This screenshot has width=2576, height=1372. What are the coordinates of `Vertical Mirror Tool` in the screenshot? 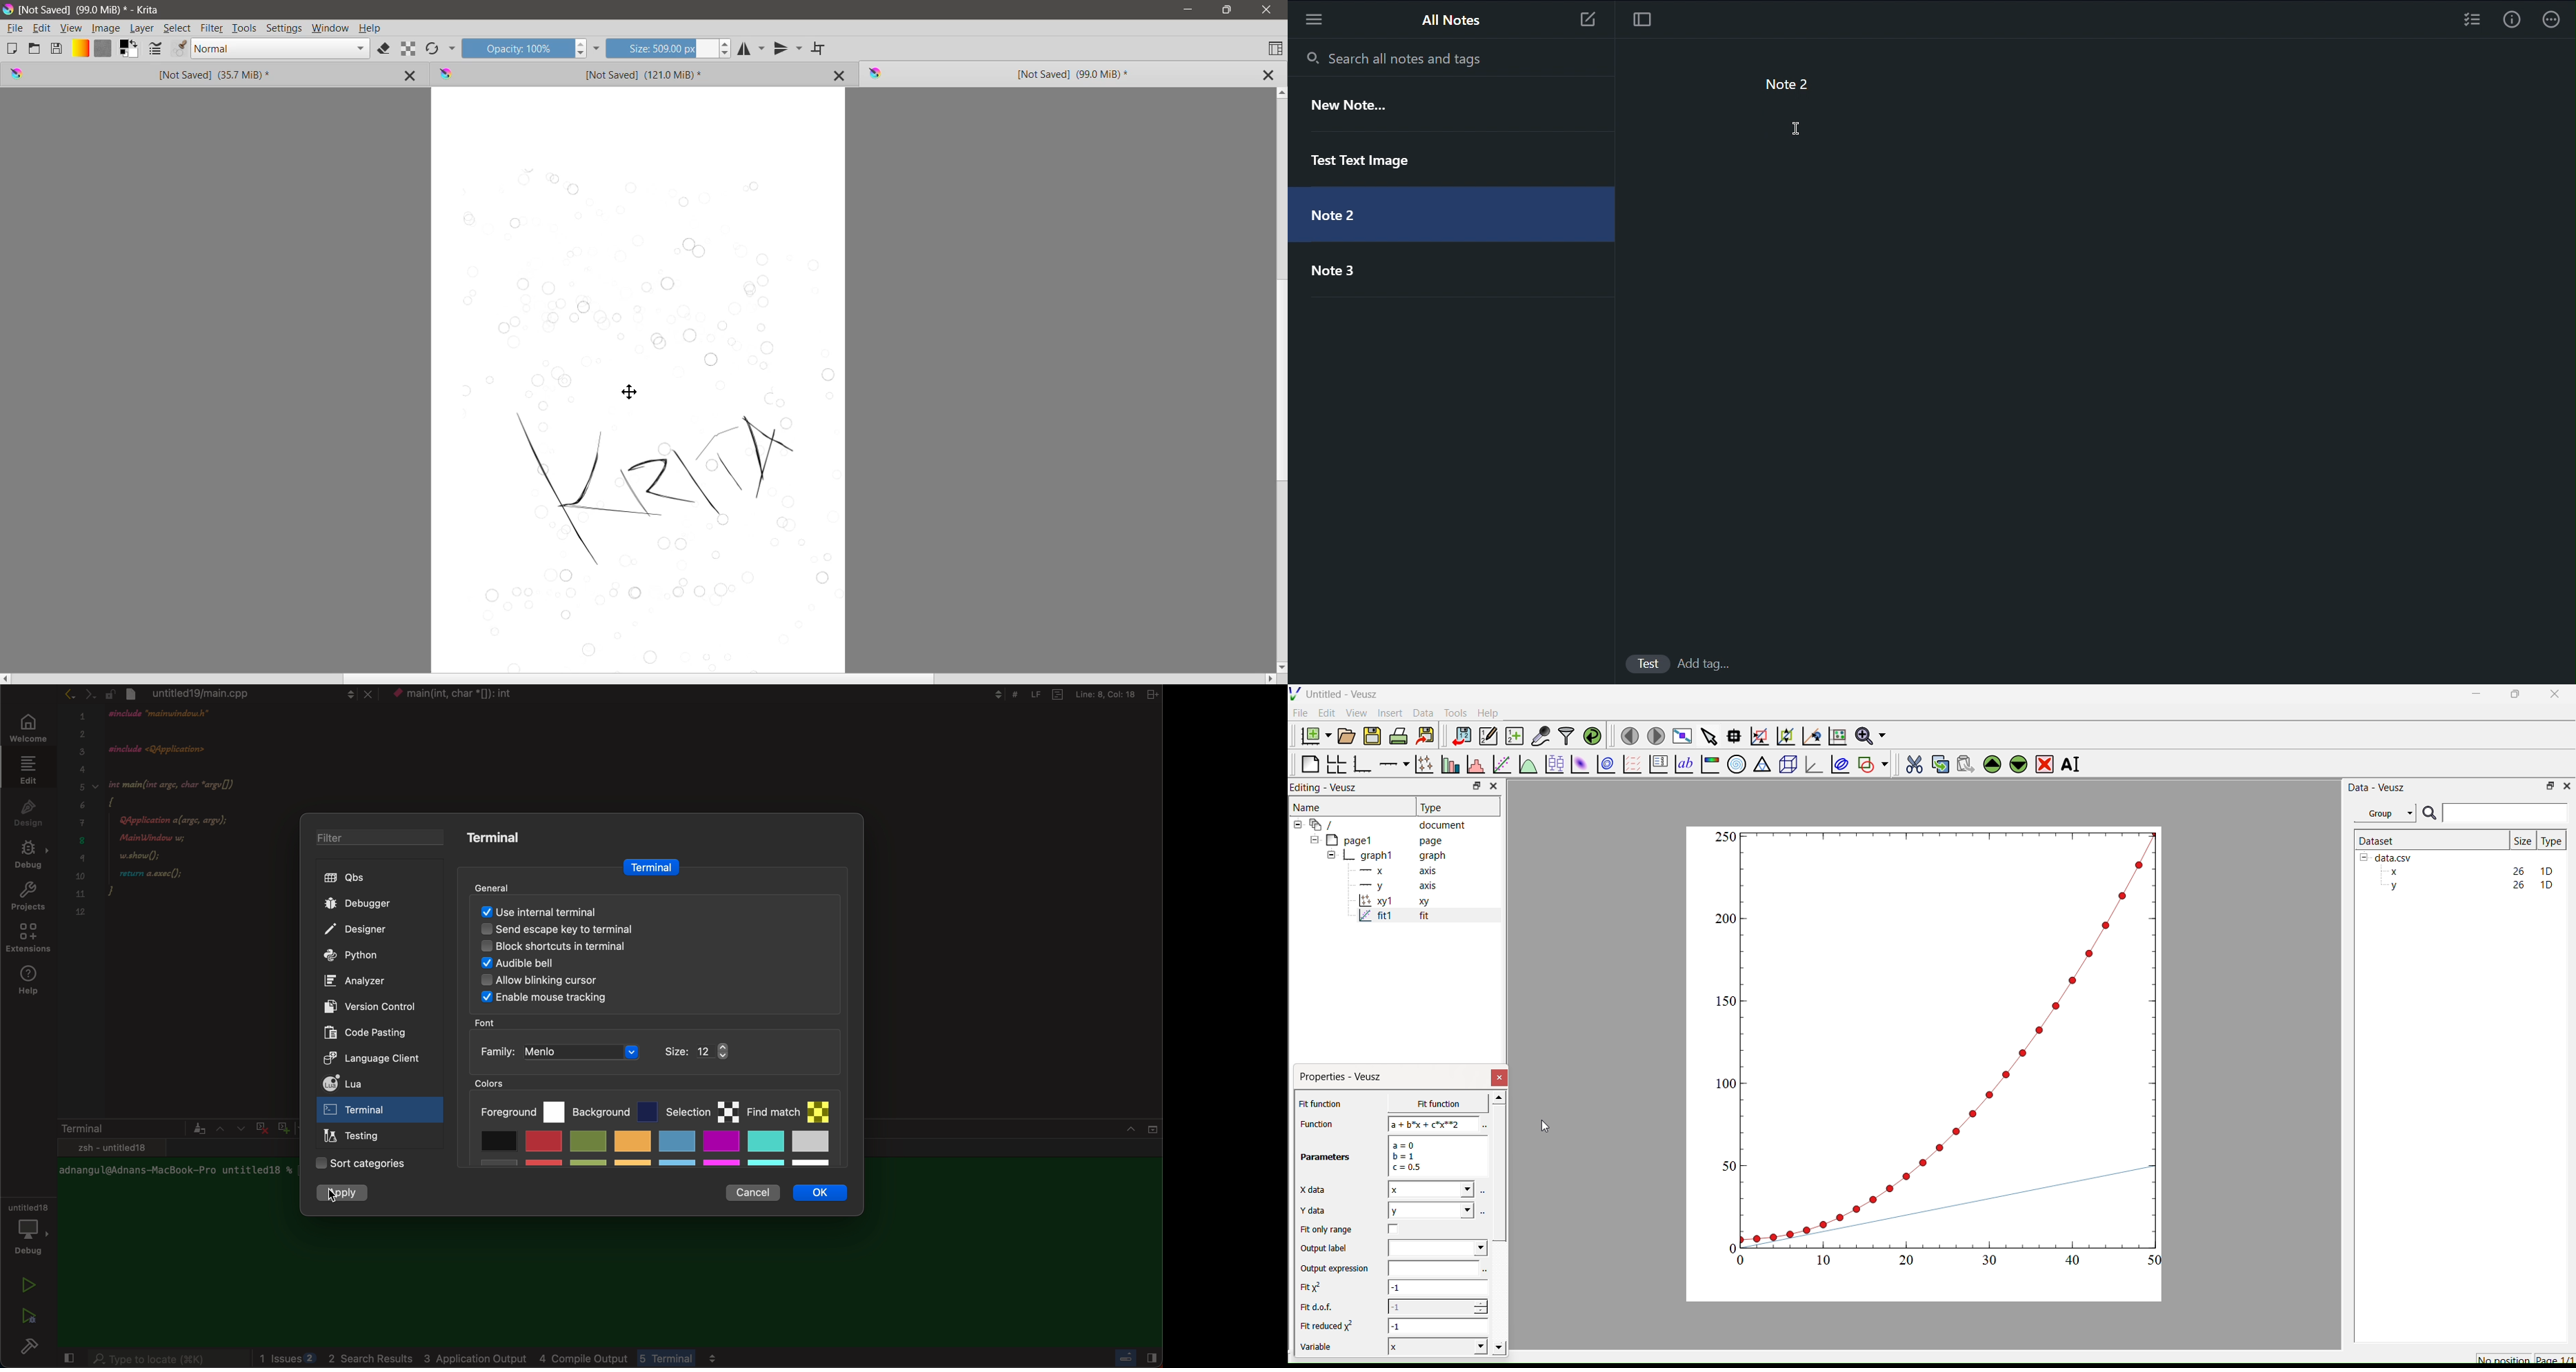 It's located at (788, 48).